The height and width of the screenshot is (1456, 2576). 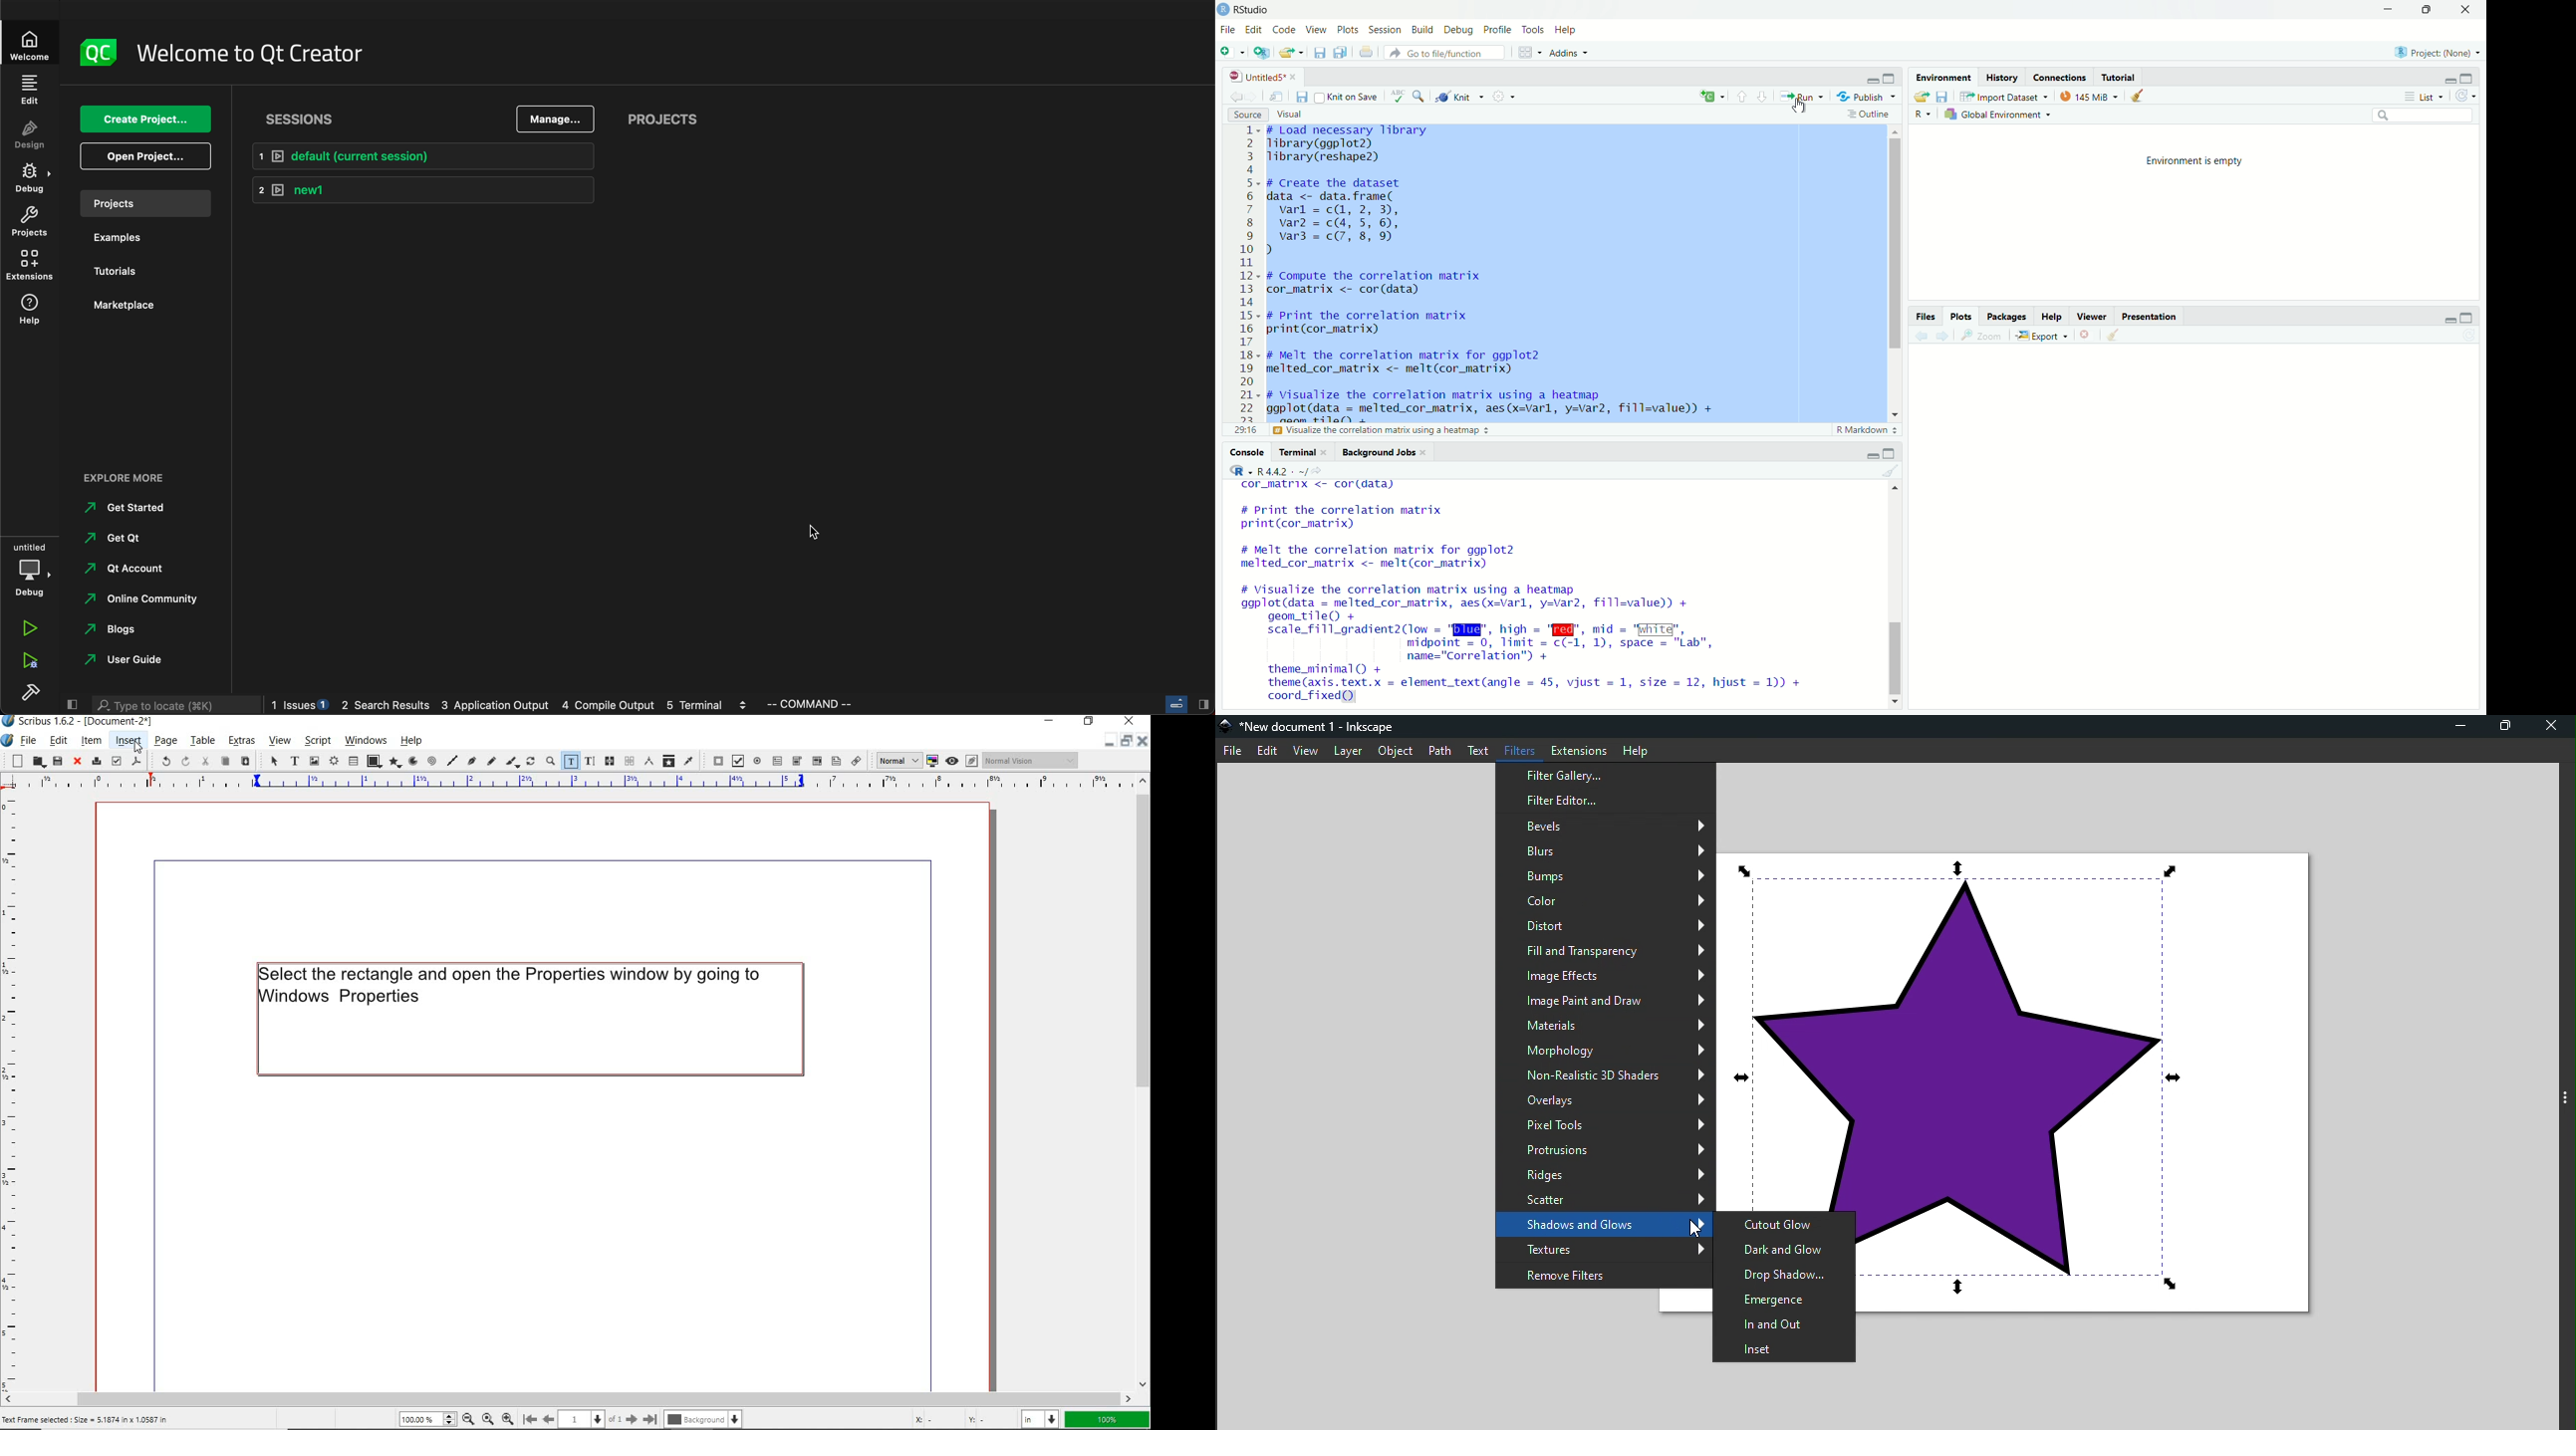 What do you see at coordinates (2468, 318) in the screenshot?
I see `maximize` at bounding box center [2468, 318].